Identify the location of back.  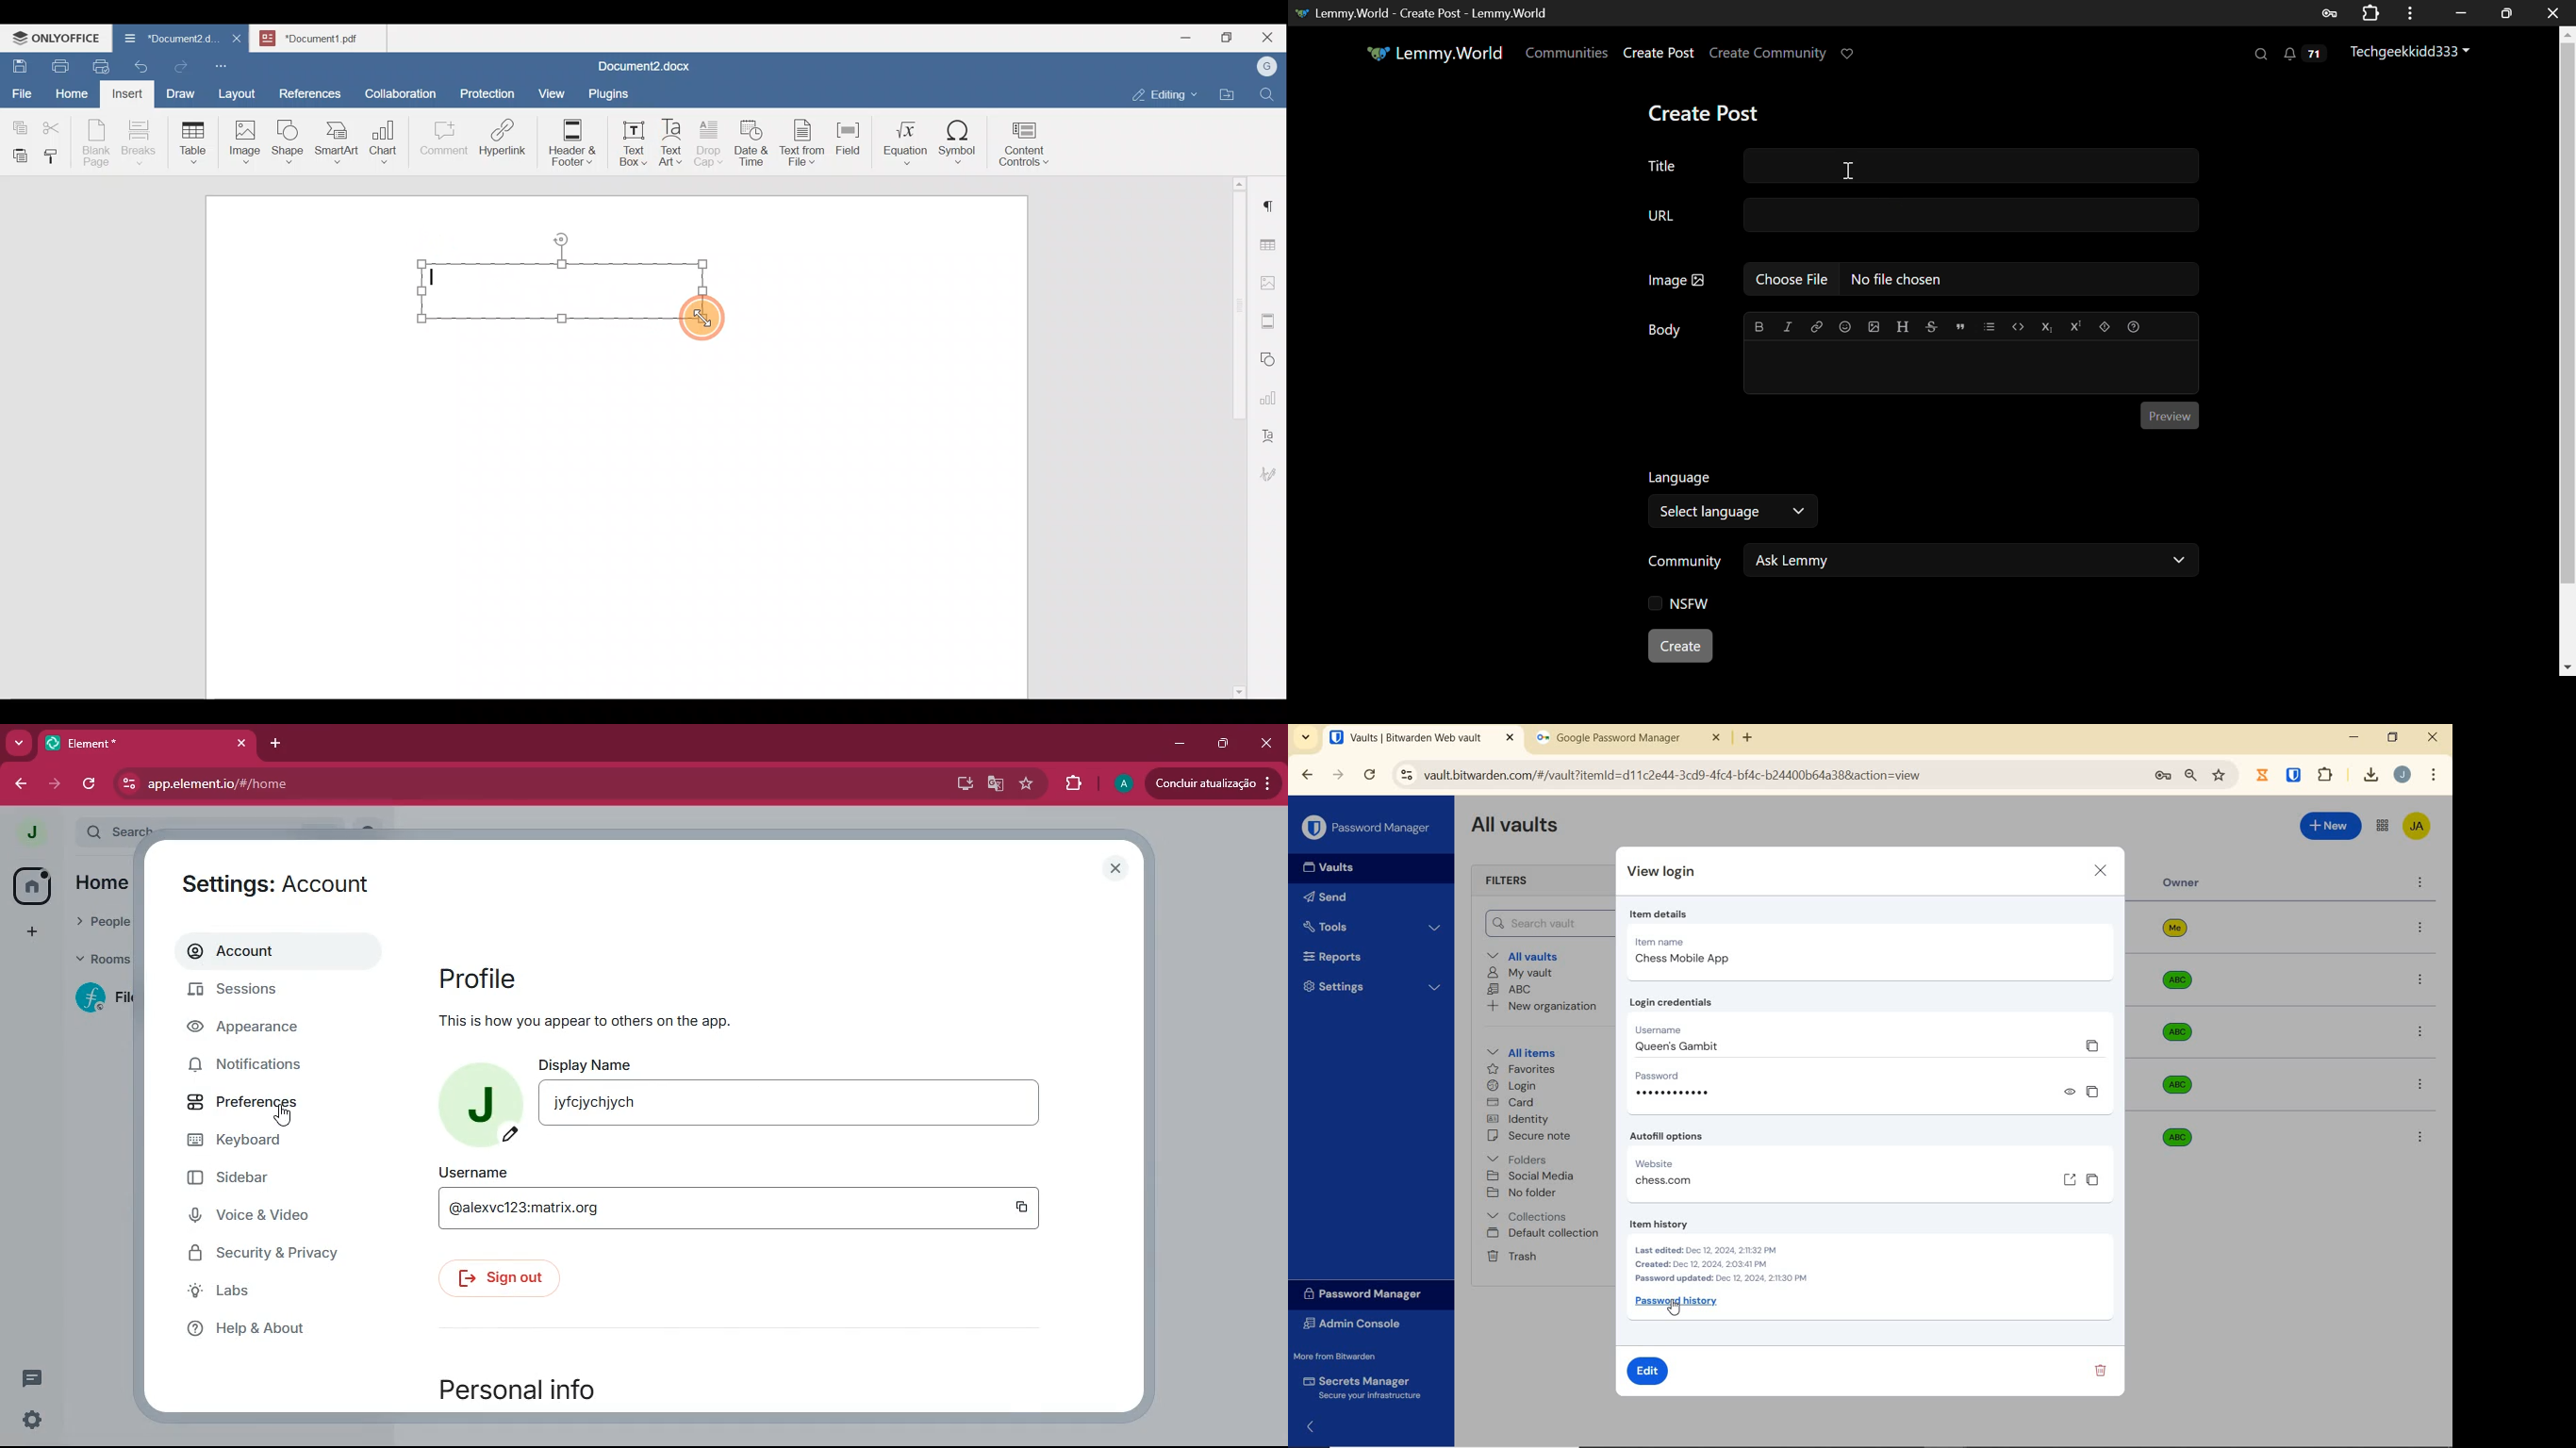
(17, 784).